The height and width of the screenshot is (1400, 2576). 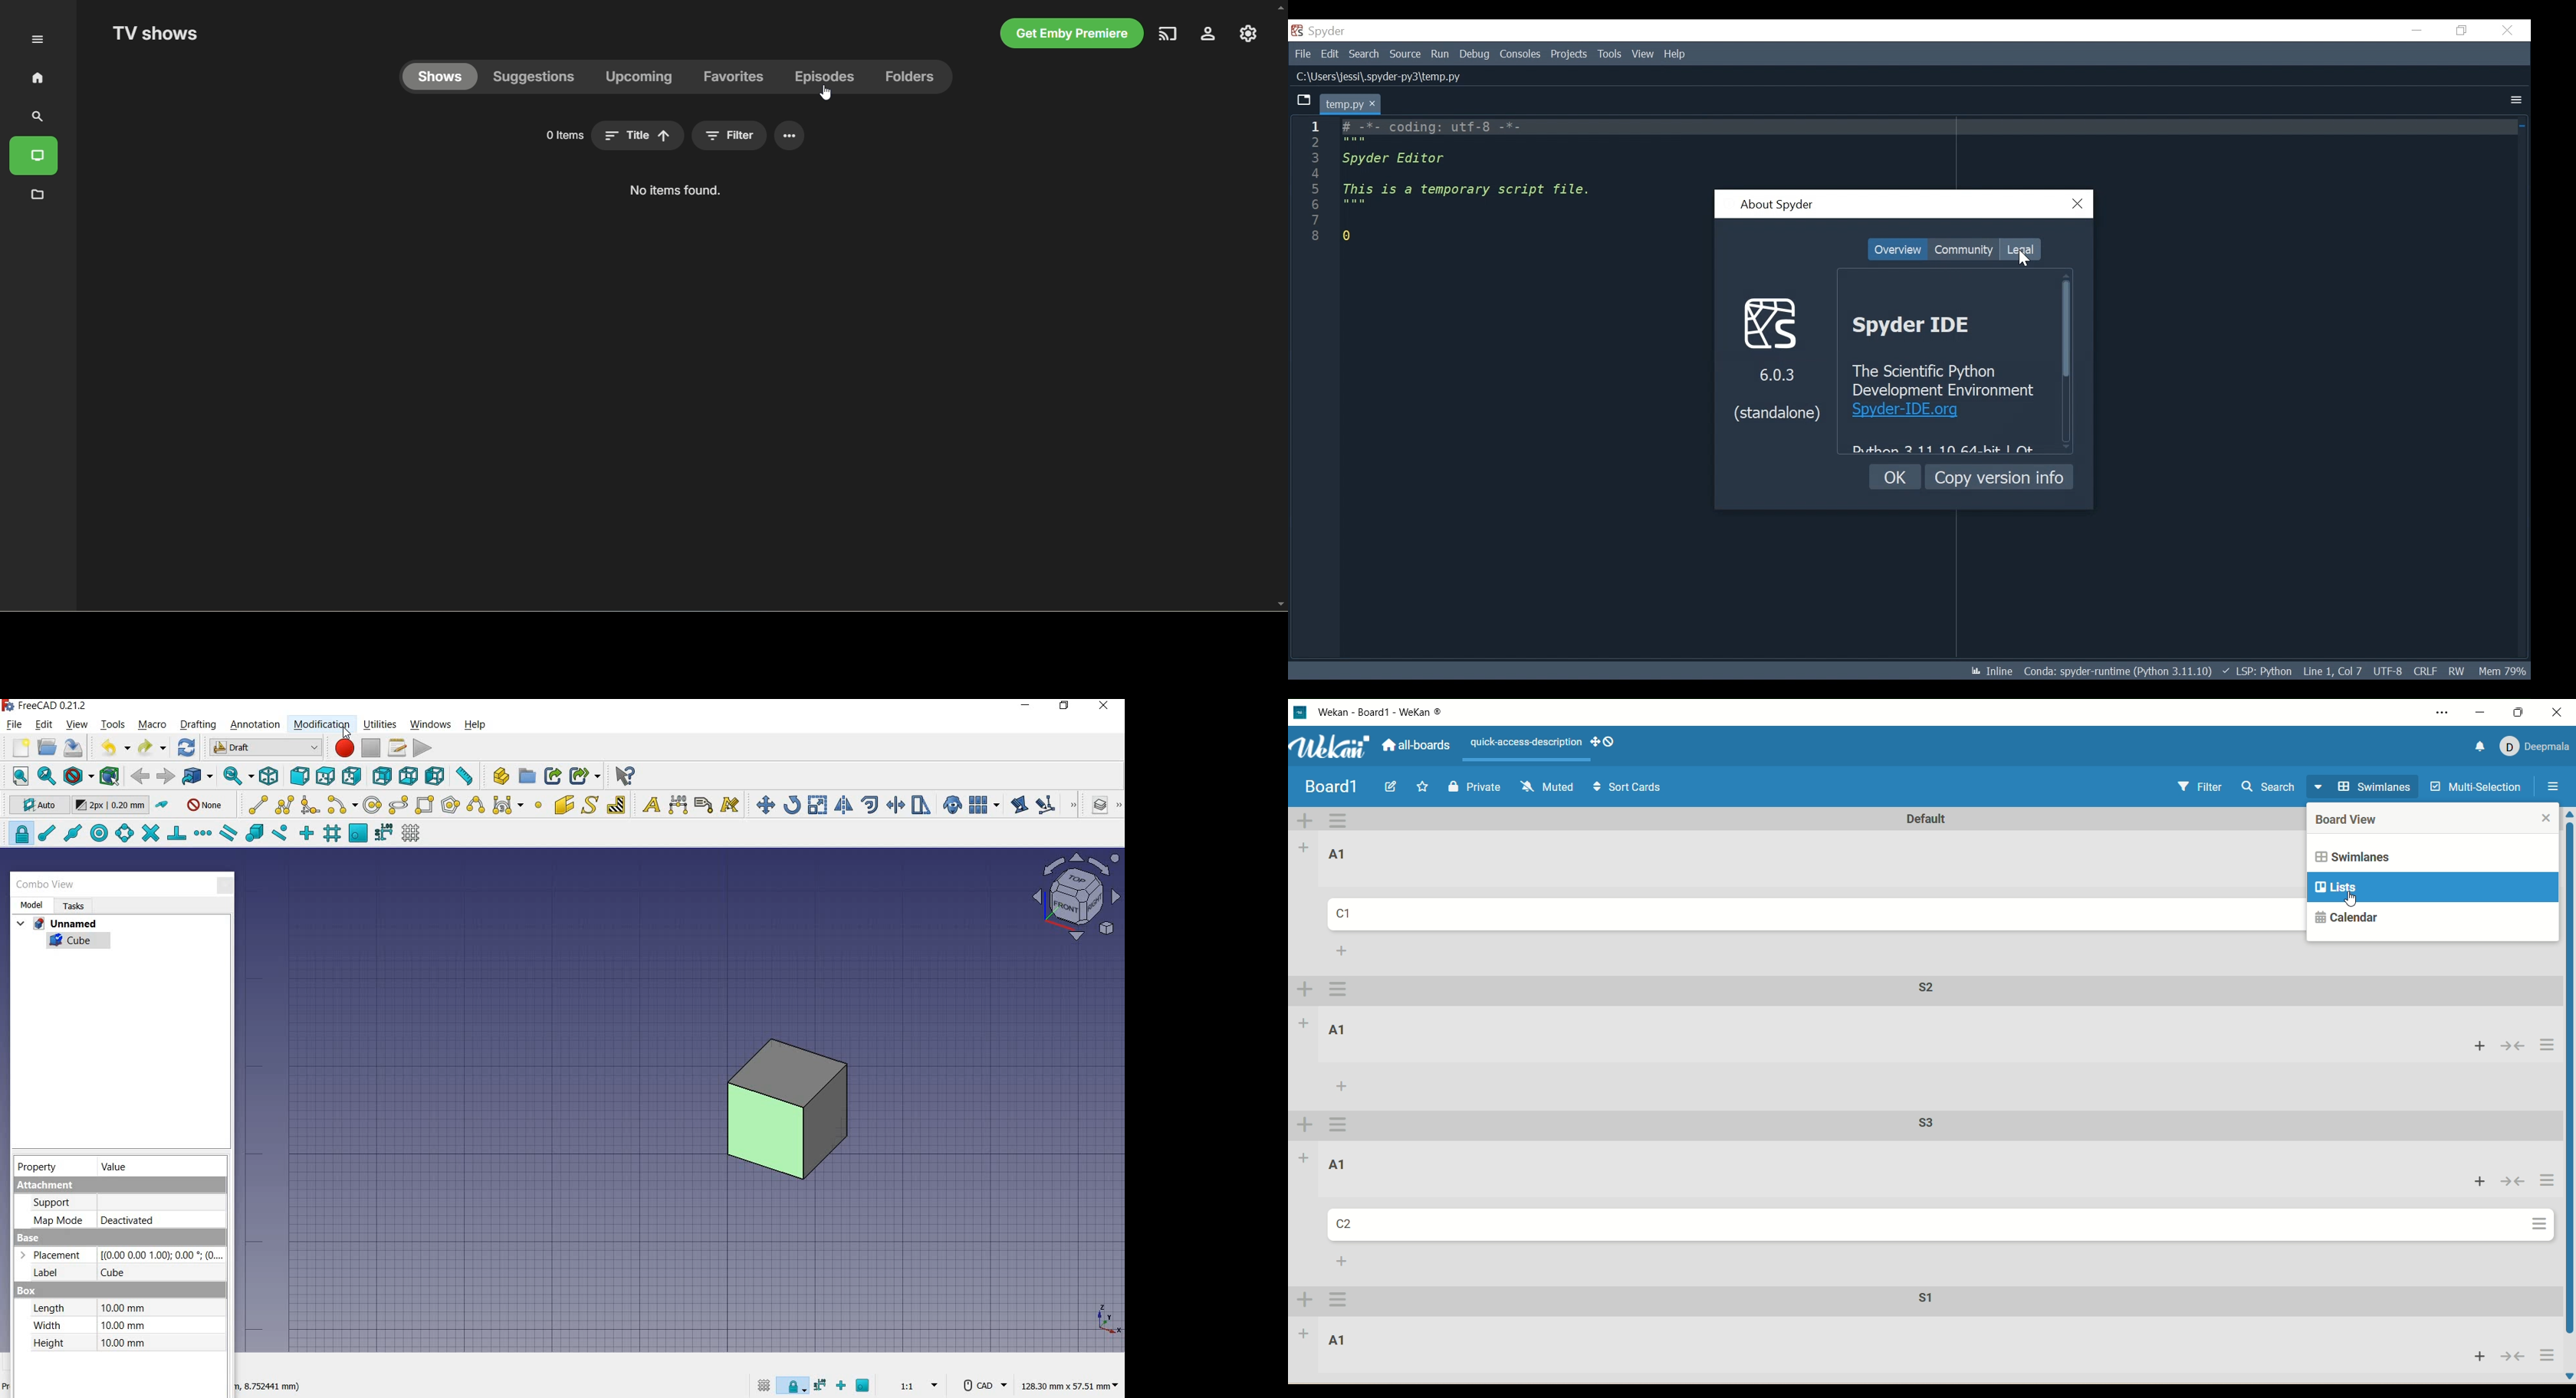 I want to click on snap ortho, so click(x=305, y=832).